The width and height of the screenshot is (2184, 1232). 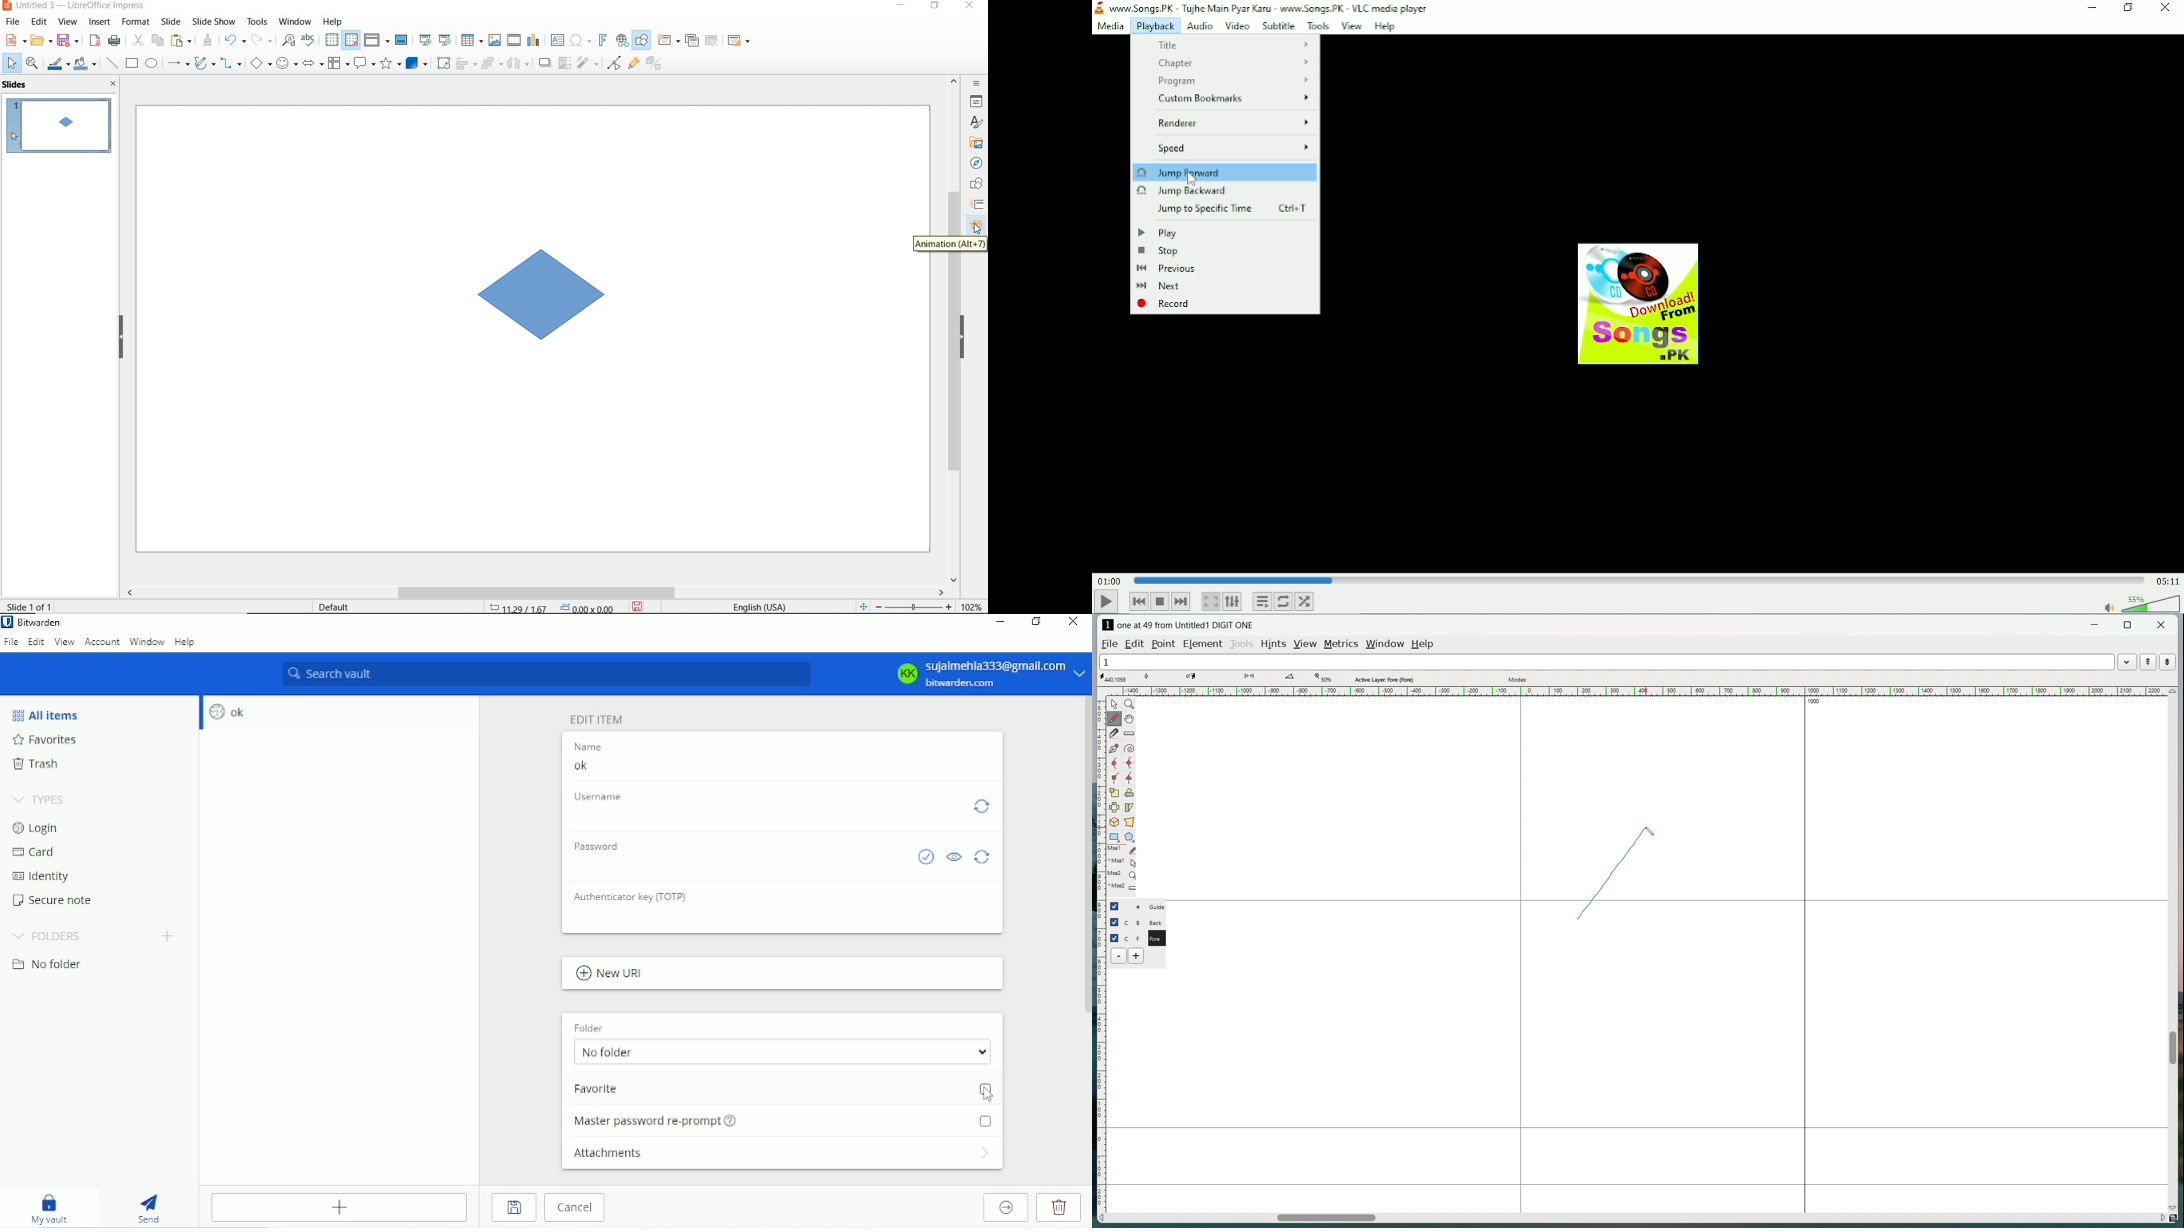 What do you see at coordinates (178, 64) in the screenshot?
I see `lines and arrows` at bounding box center [178, 64].